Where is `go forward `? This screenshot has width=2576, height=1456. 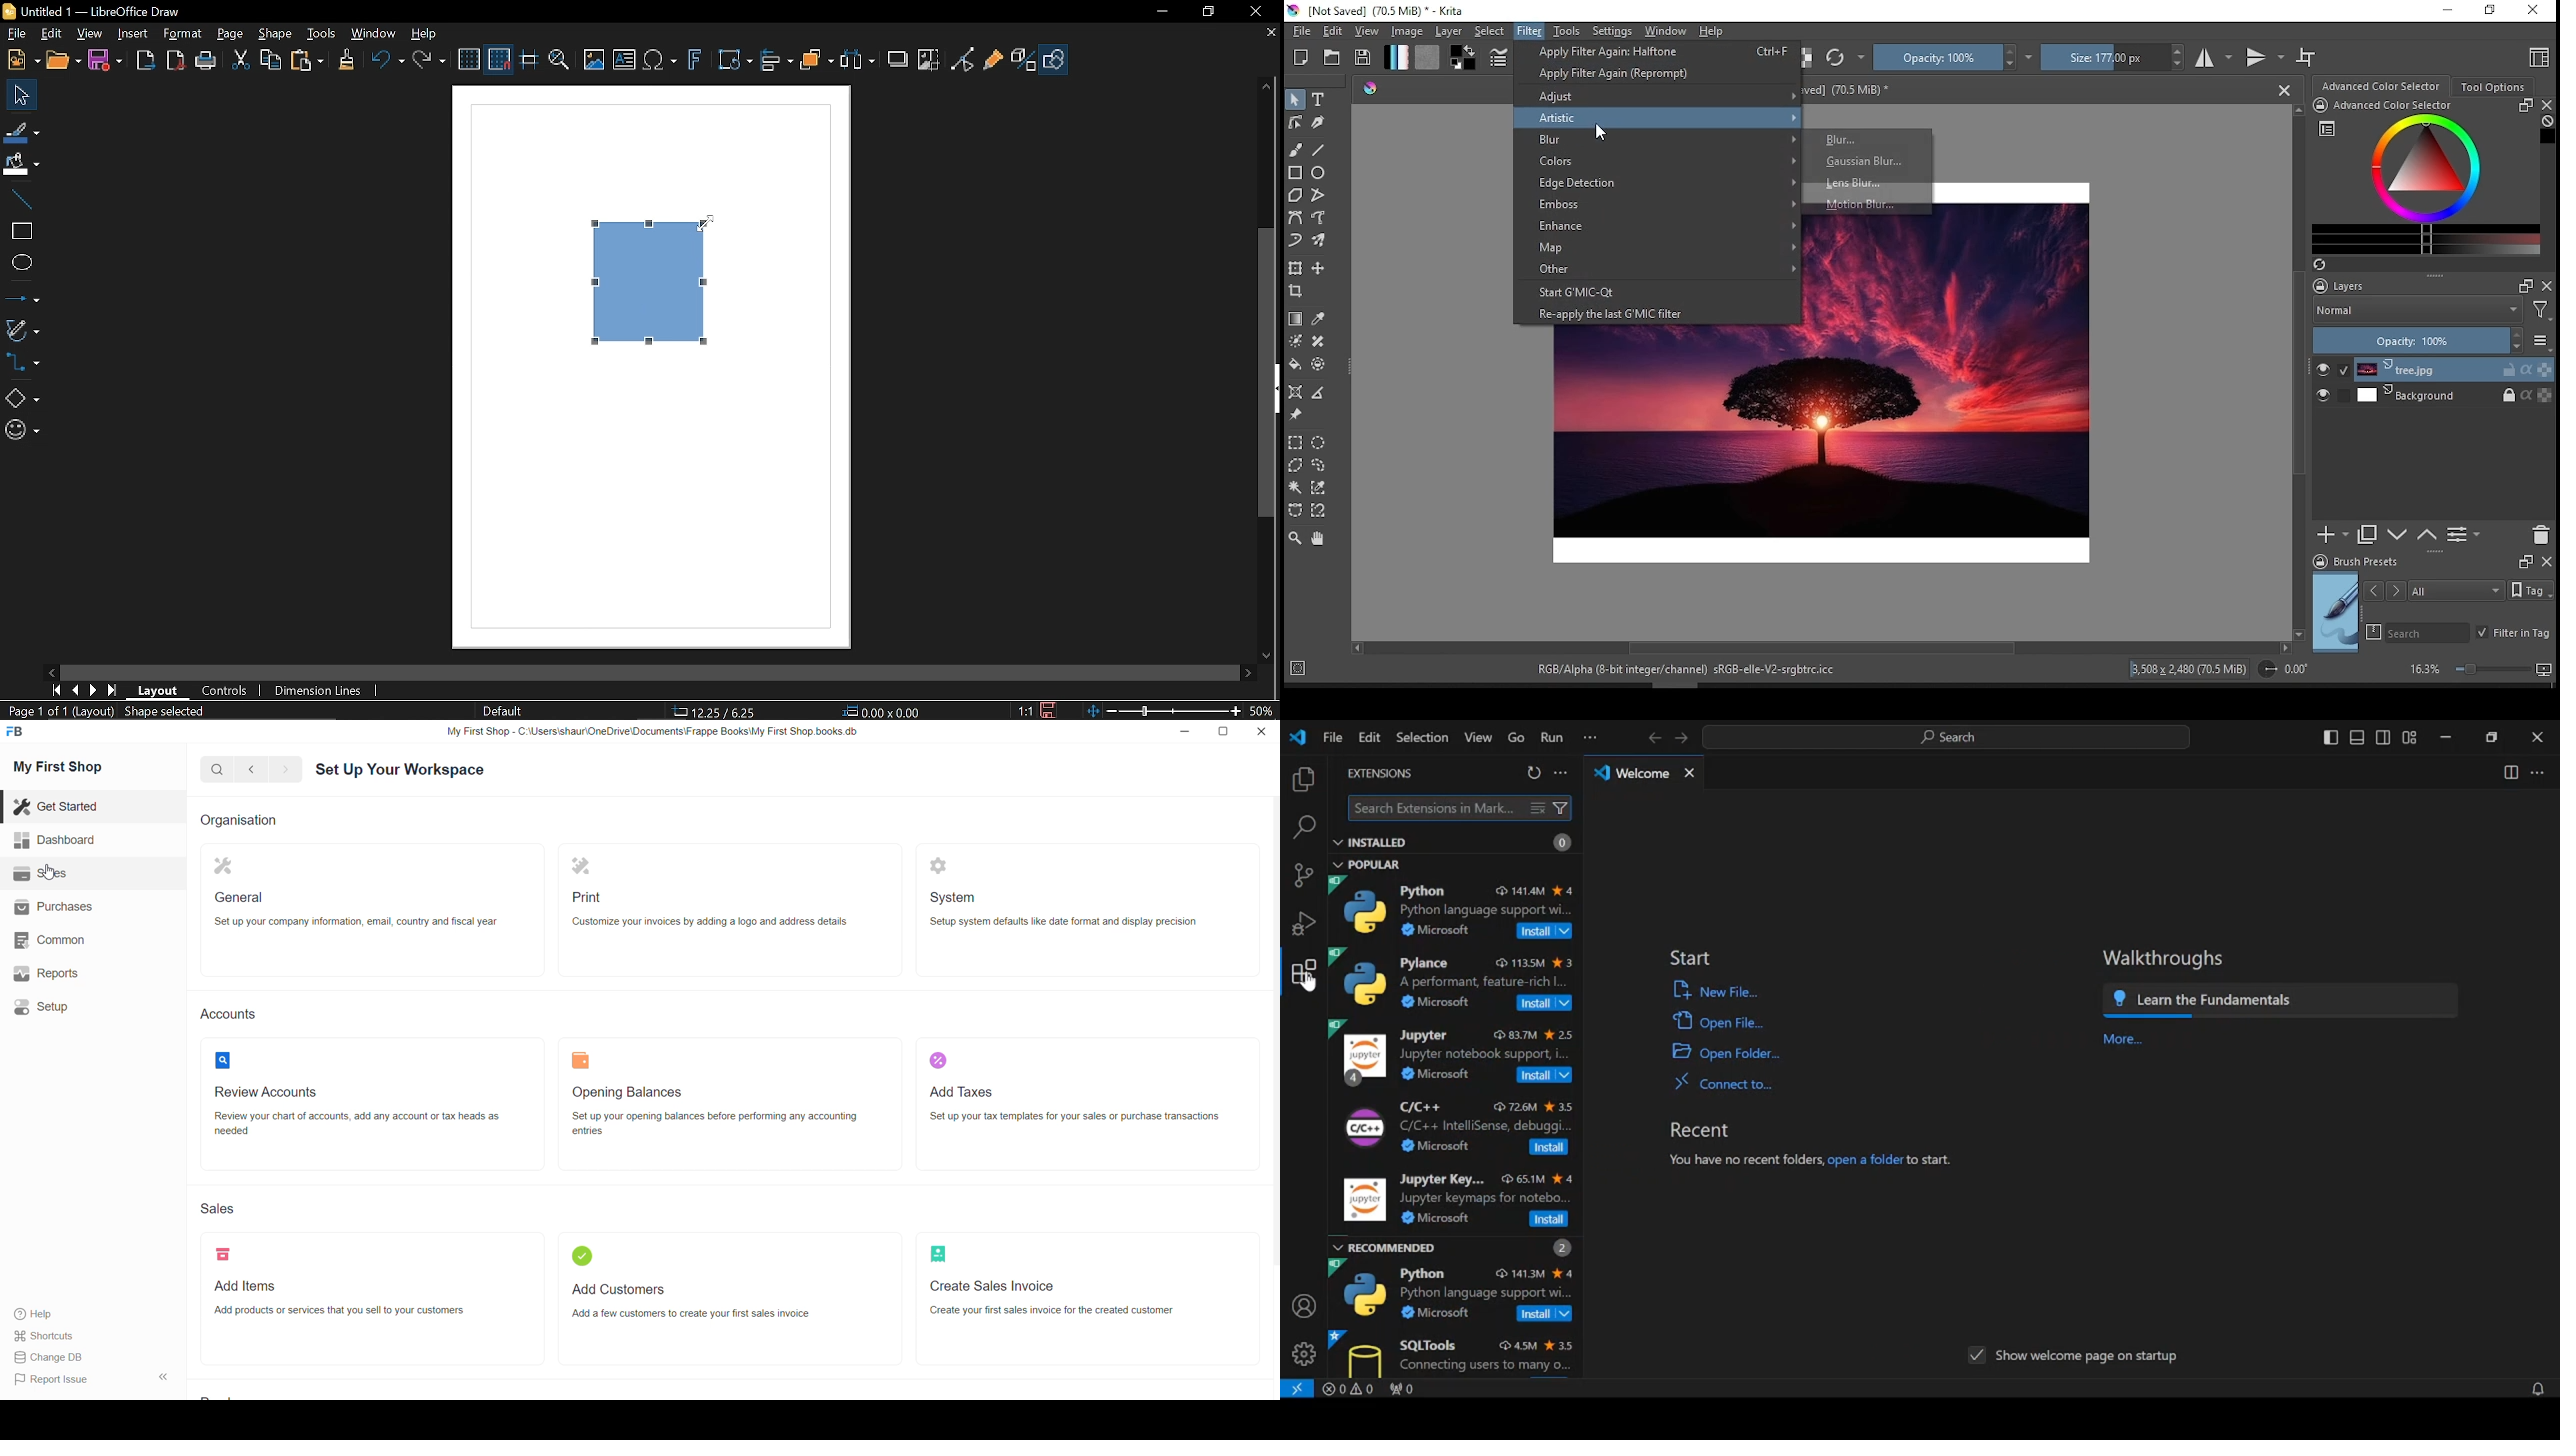
go forward  is located at coordinates (286, 771).